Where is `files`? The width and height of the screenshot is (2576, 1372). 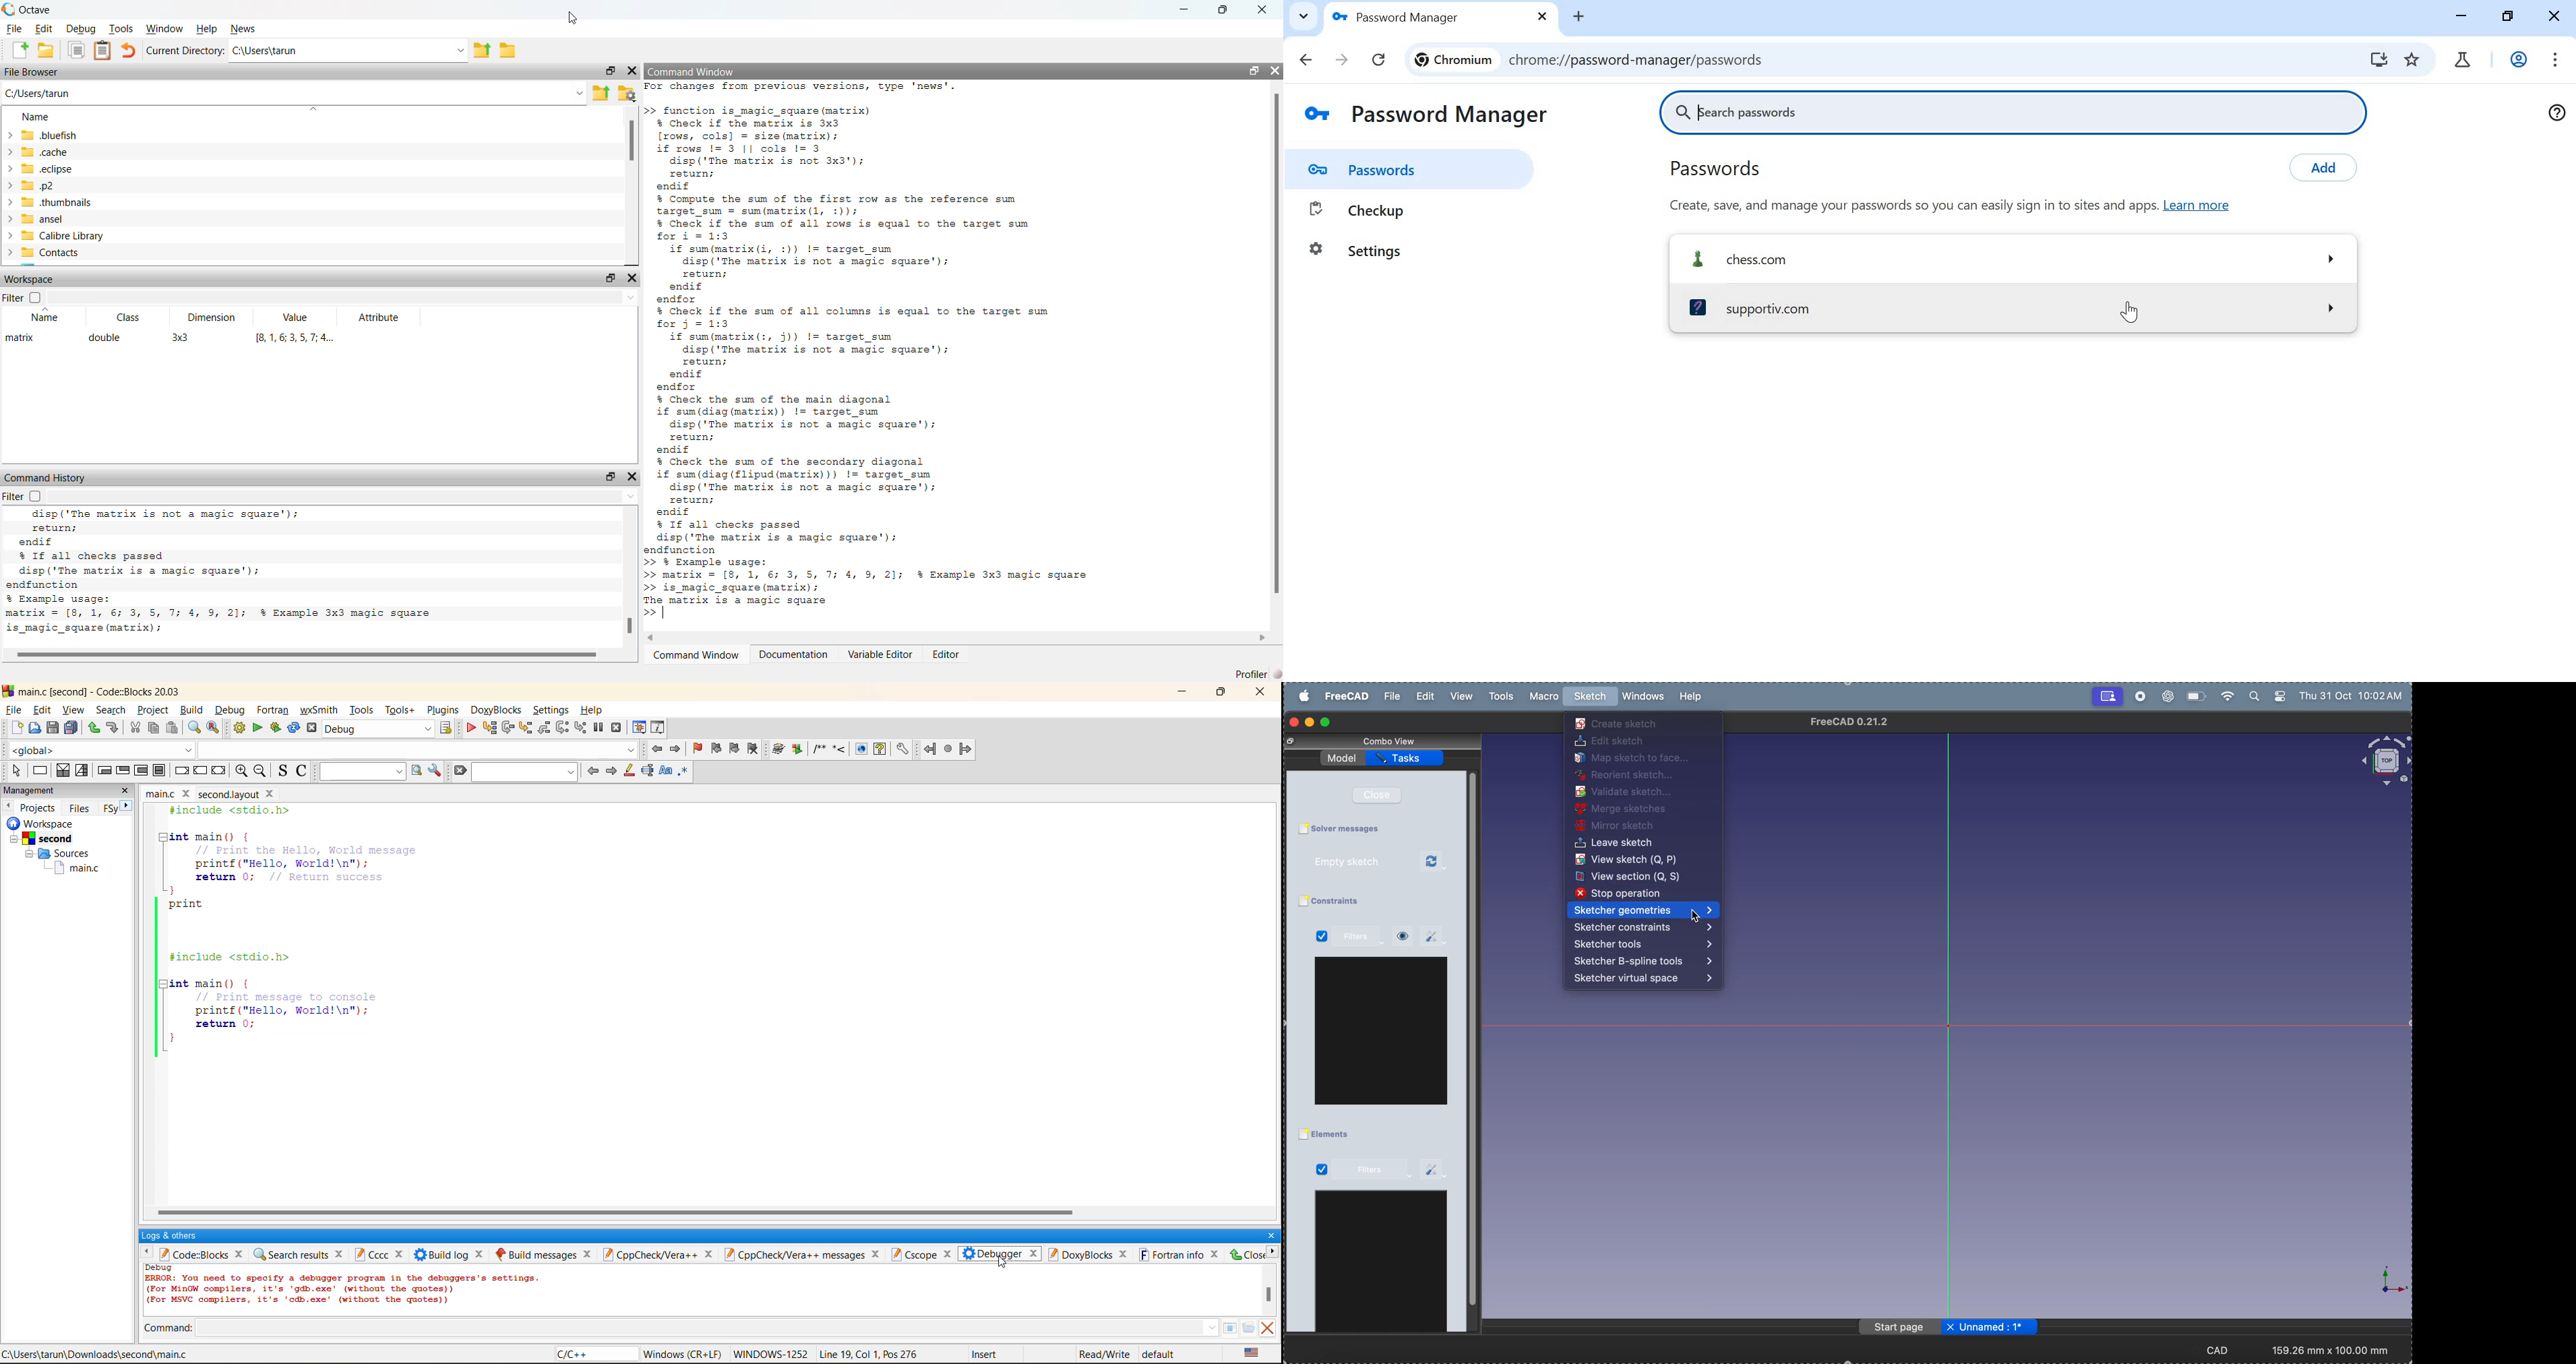 files is located at coordinates (81, 807).